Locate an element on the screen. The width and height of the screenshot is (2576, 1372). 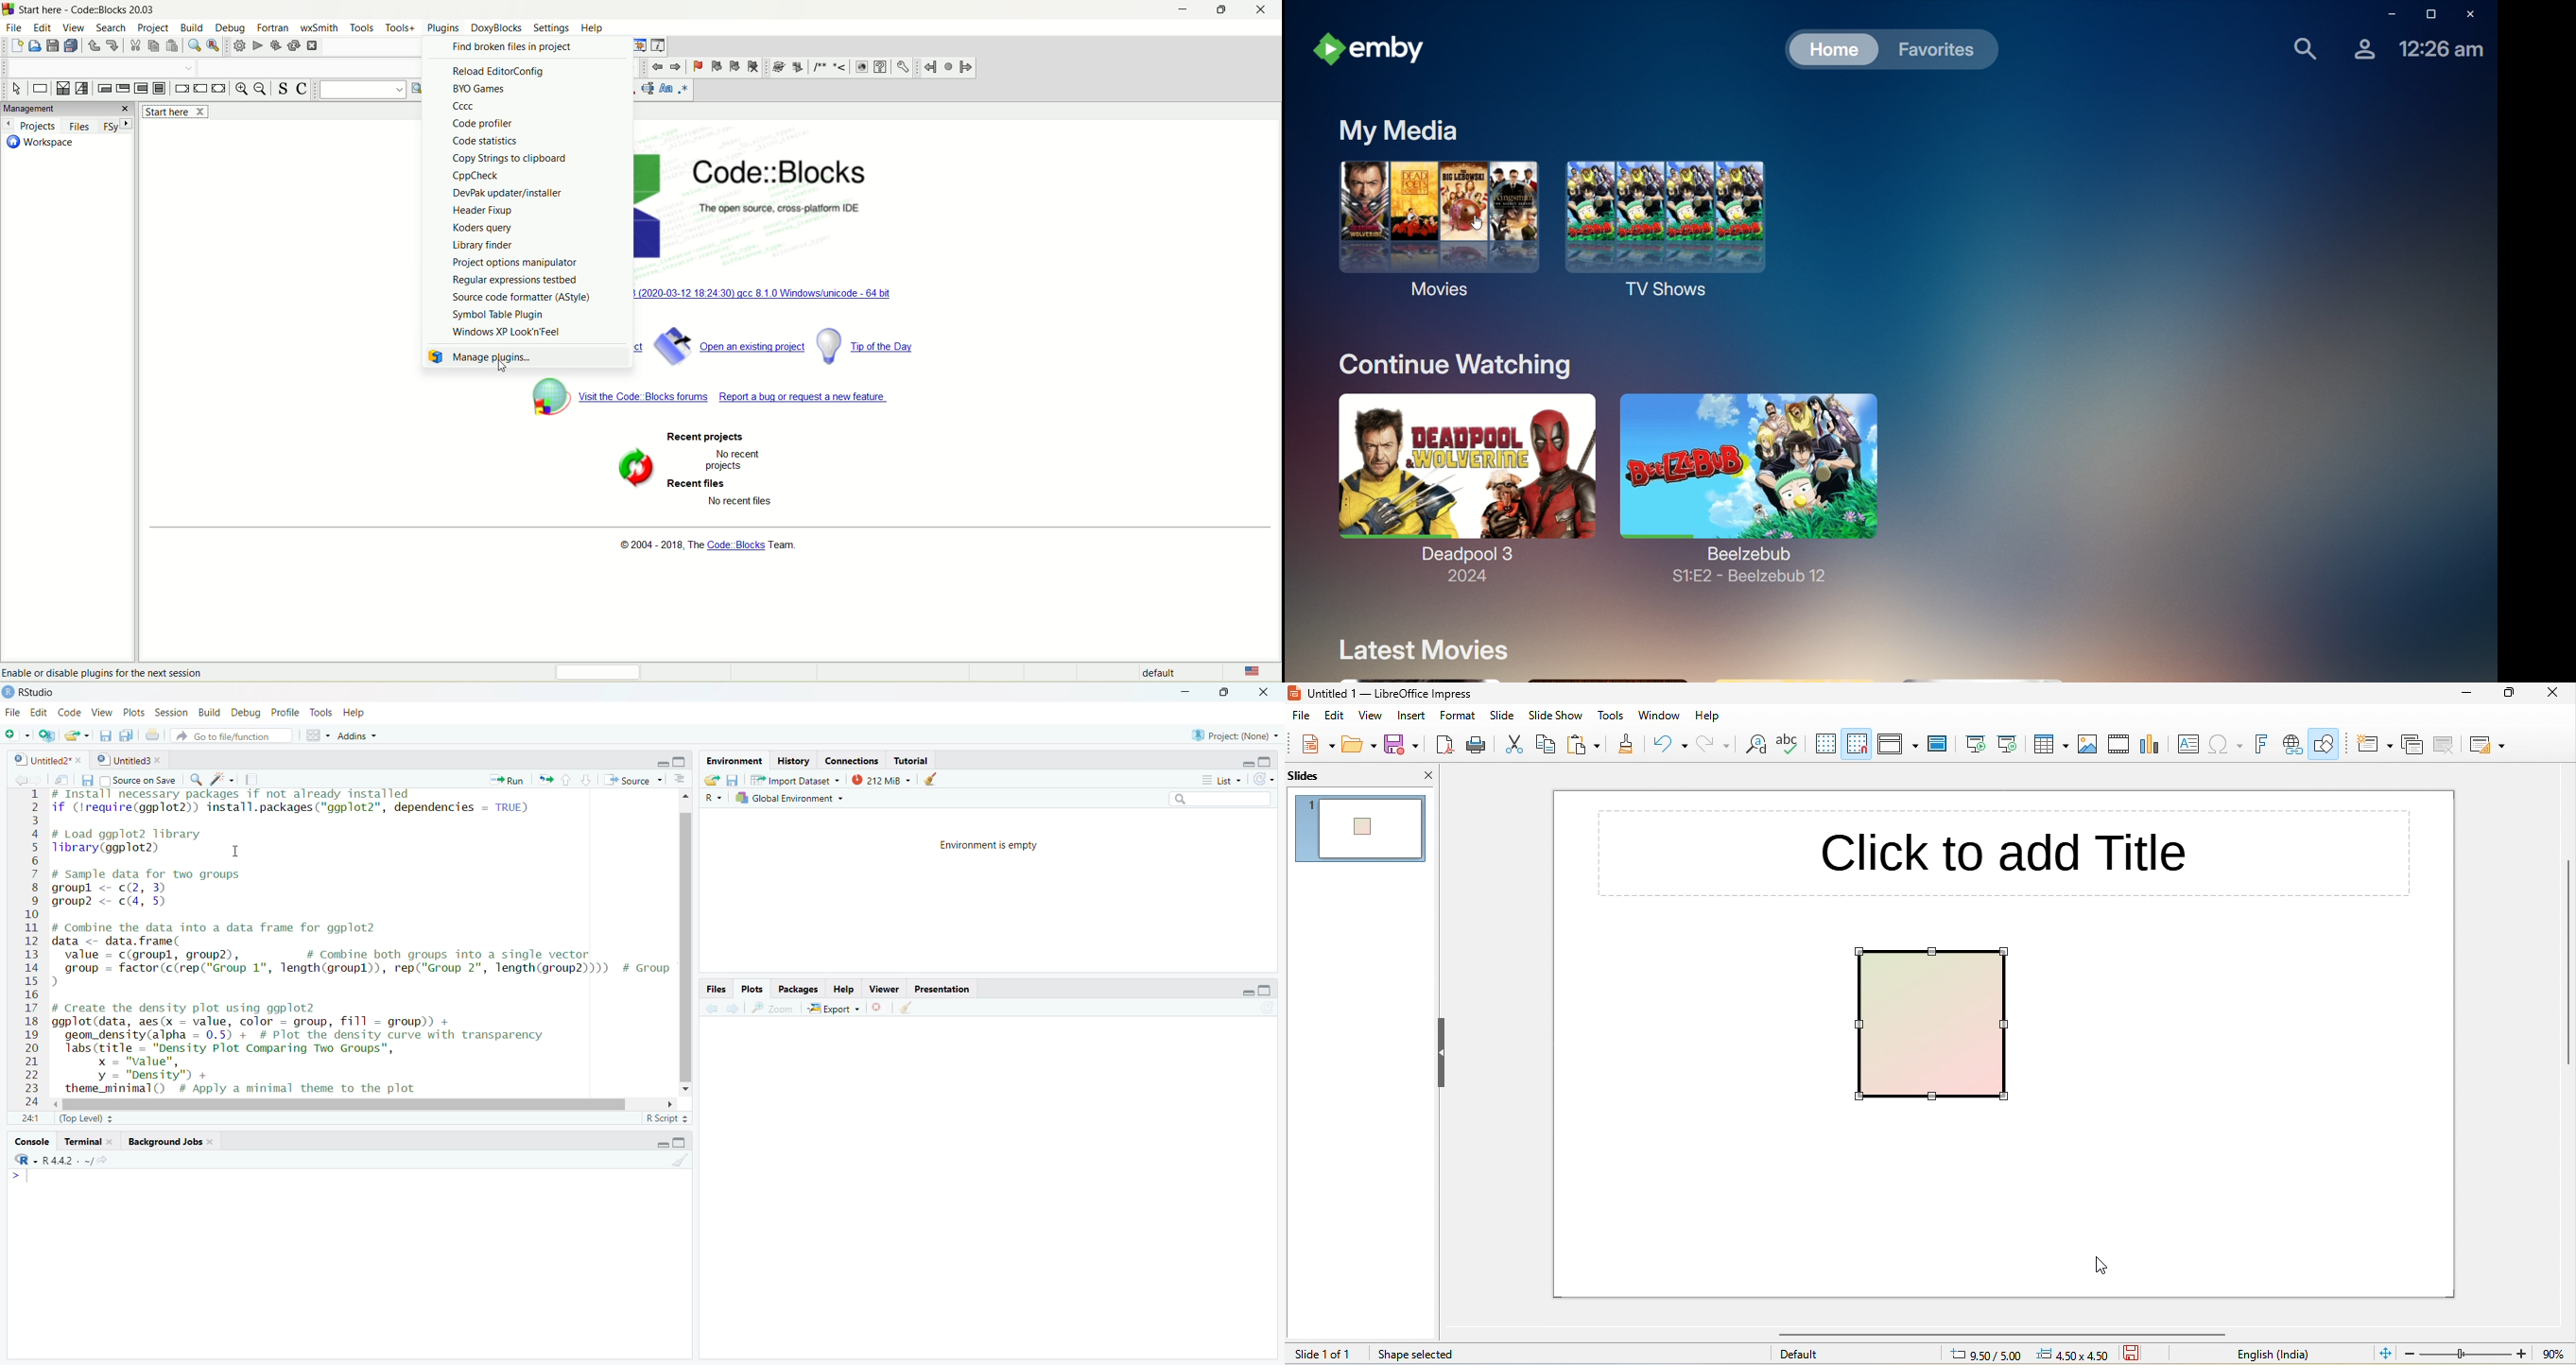
212 MB is located at coordinates (882, 780).